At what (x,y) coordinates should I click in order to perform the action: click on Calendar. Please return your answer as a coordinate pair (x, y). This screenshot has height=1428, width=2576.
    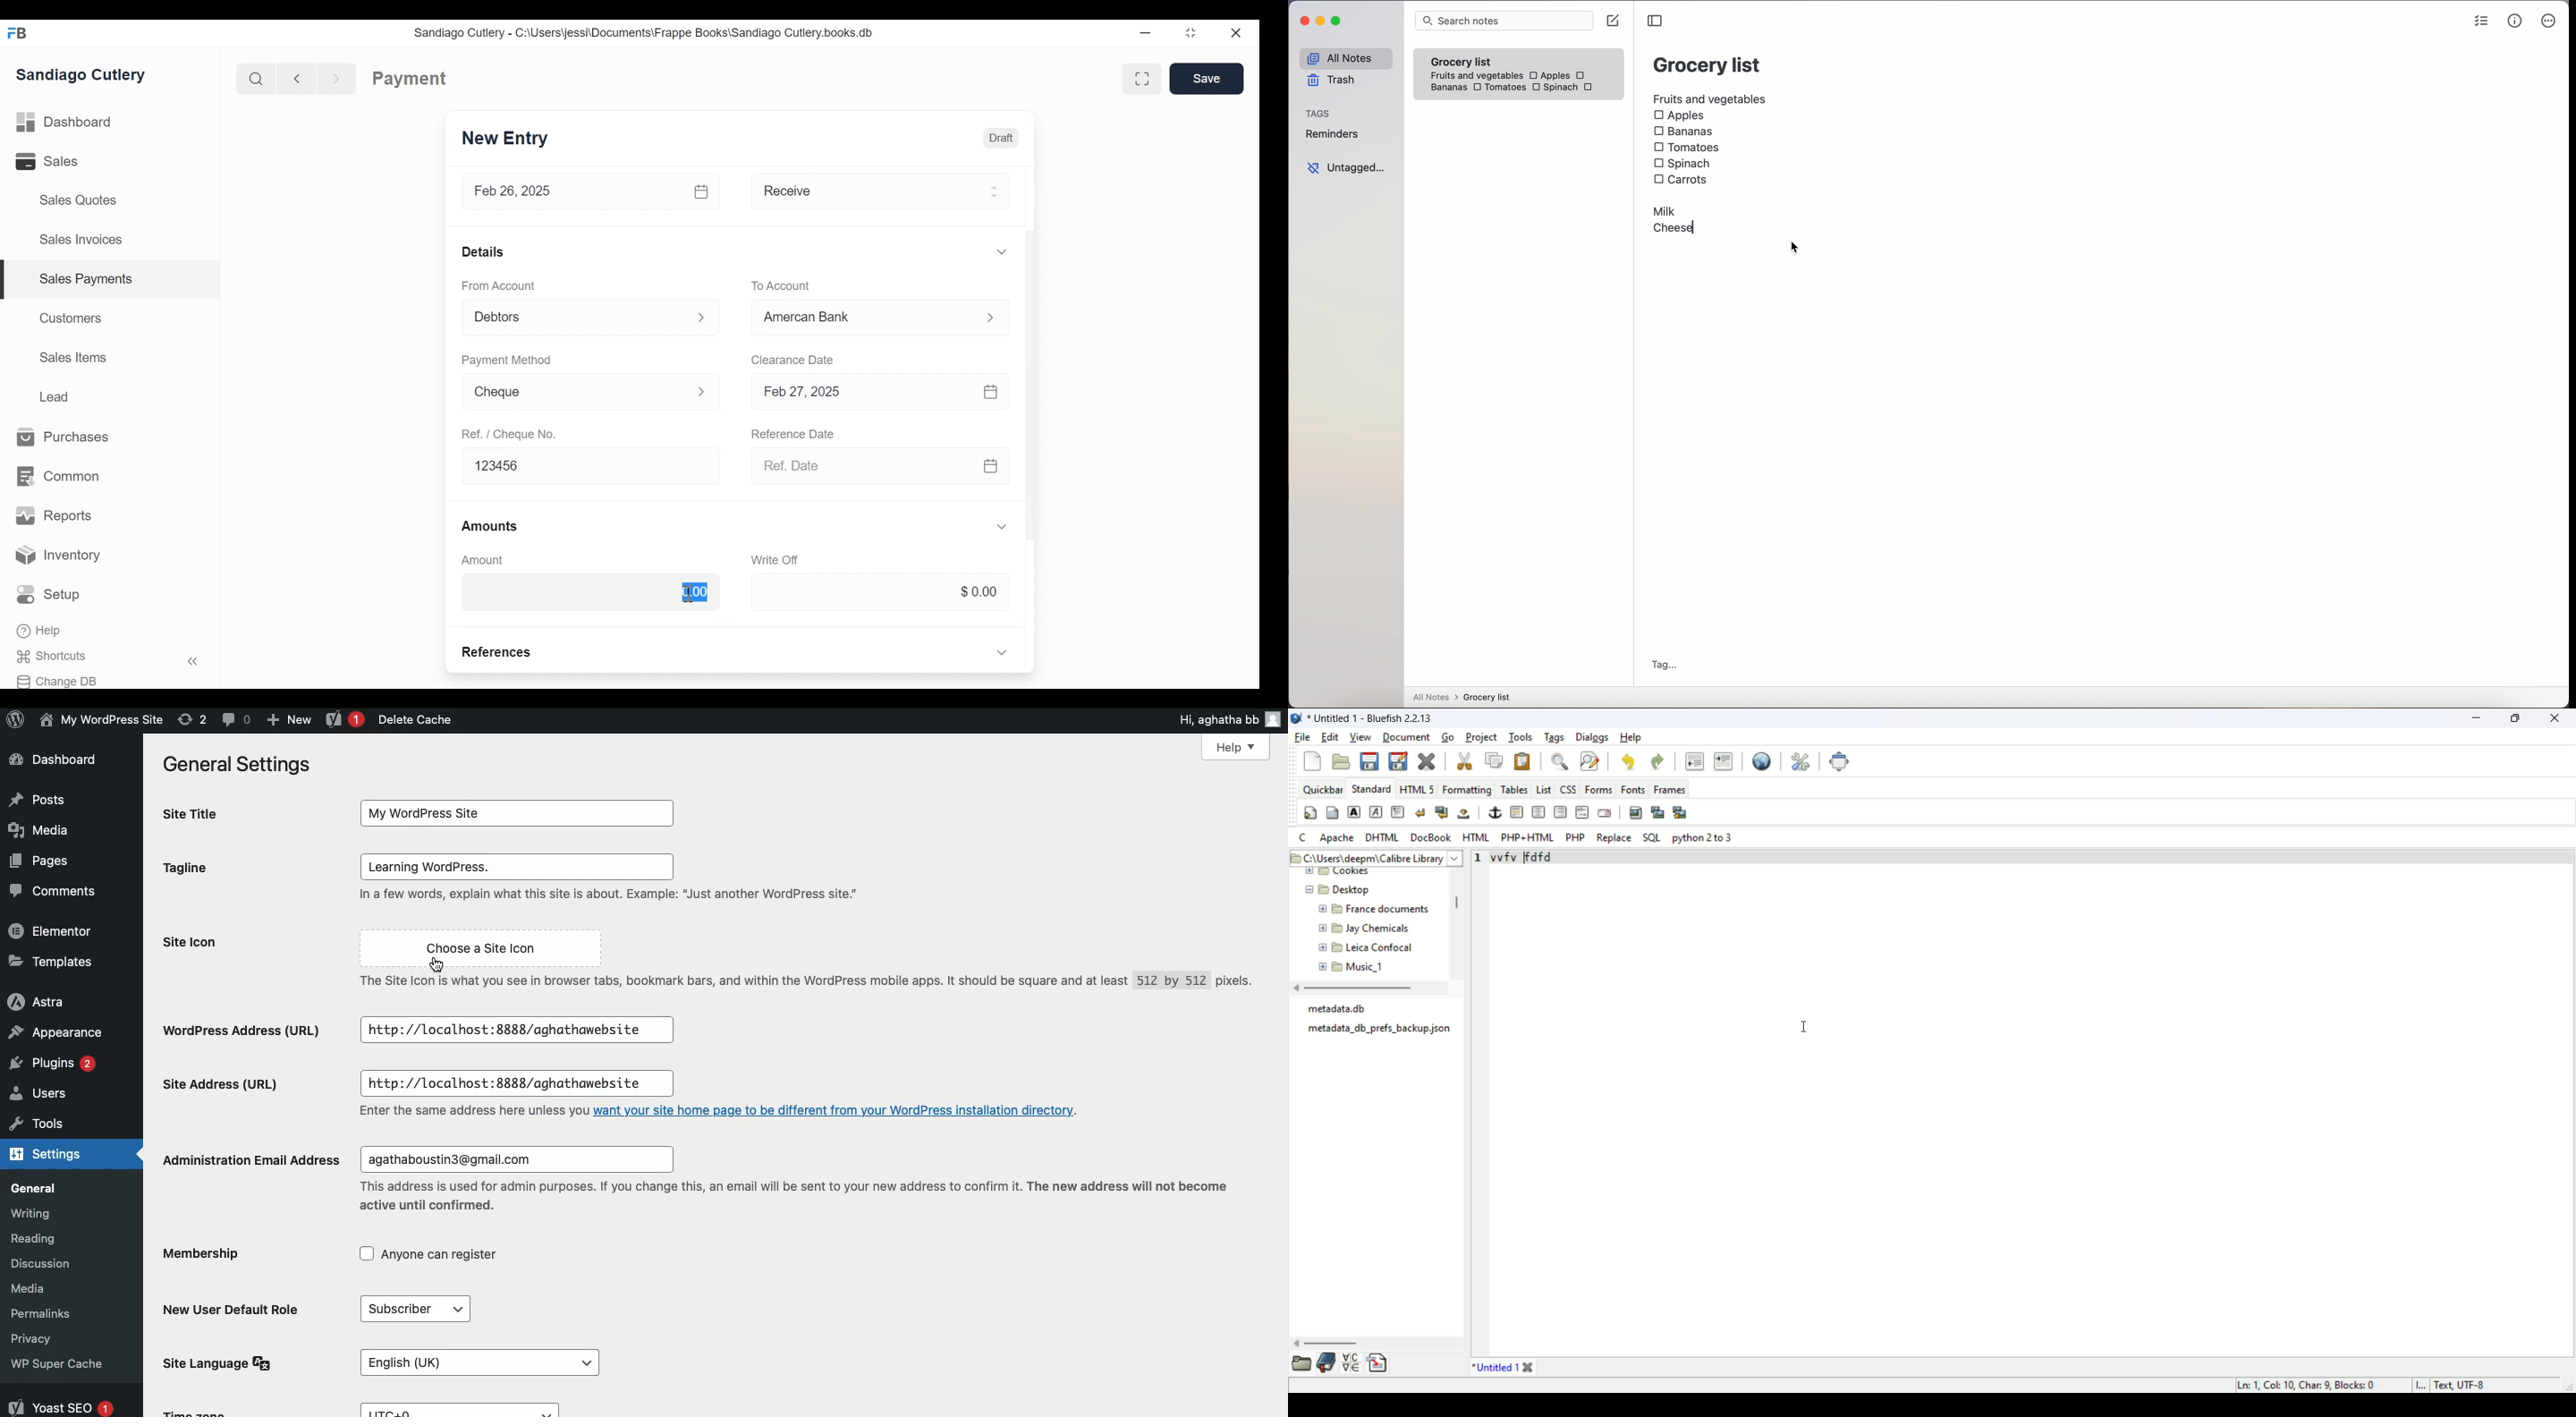
    Looking at the image, I should click on (701, 192).